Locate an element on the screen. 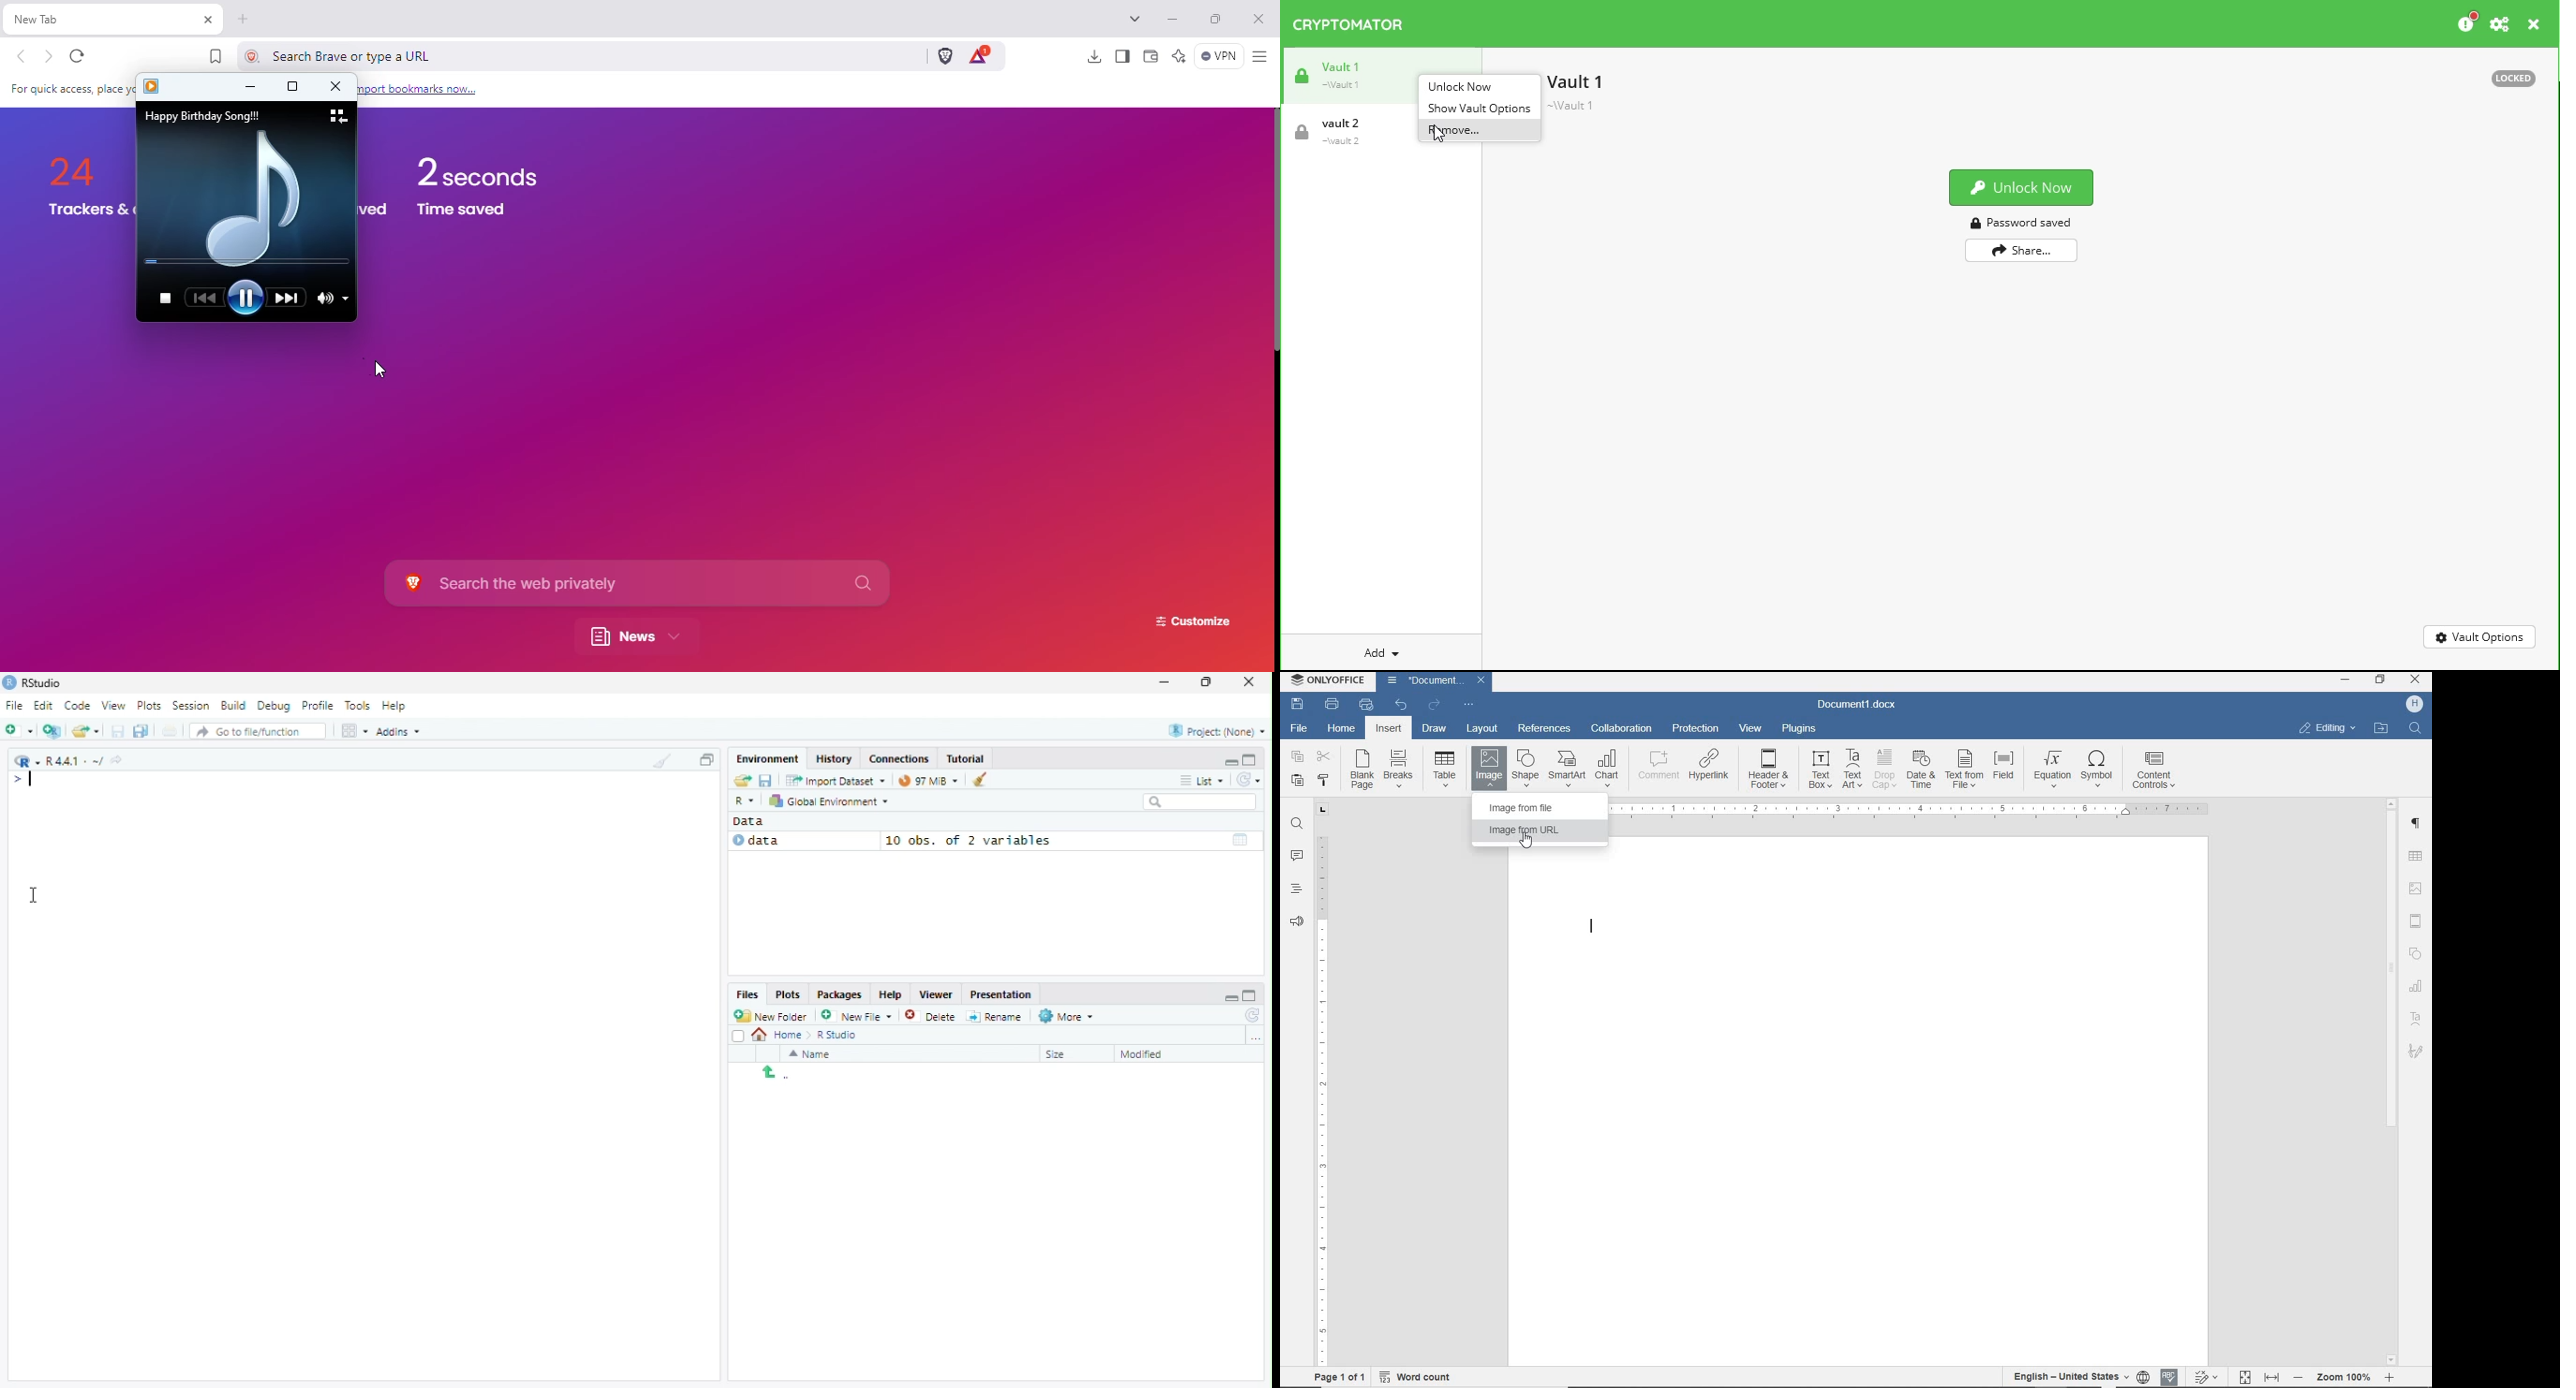 This screenshot has height=1400, width=2576. Delete is located at coordinates (932, 1015).